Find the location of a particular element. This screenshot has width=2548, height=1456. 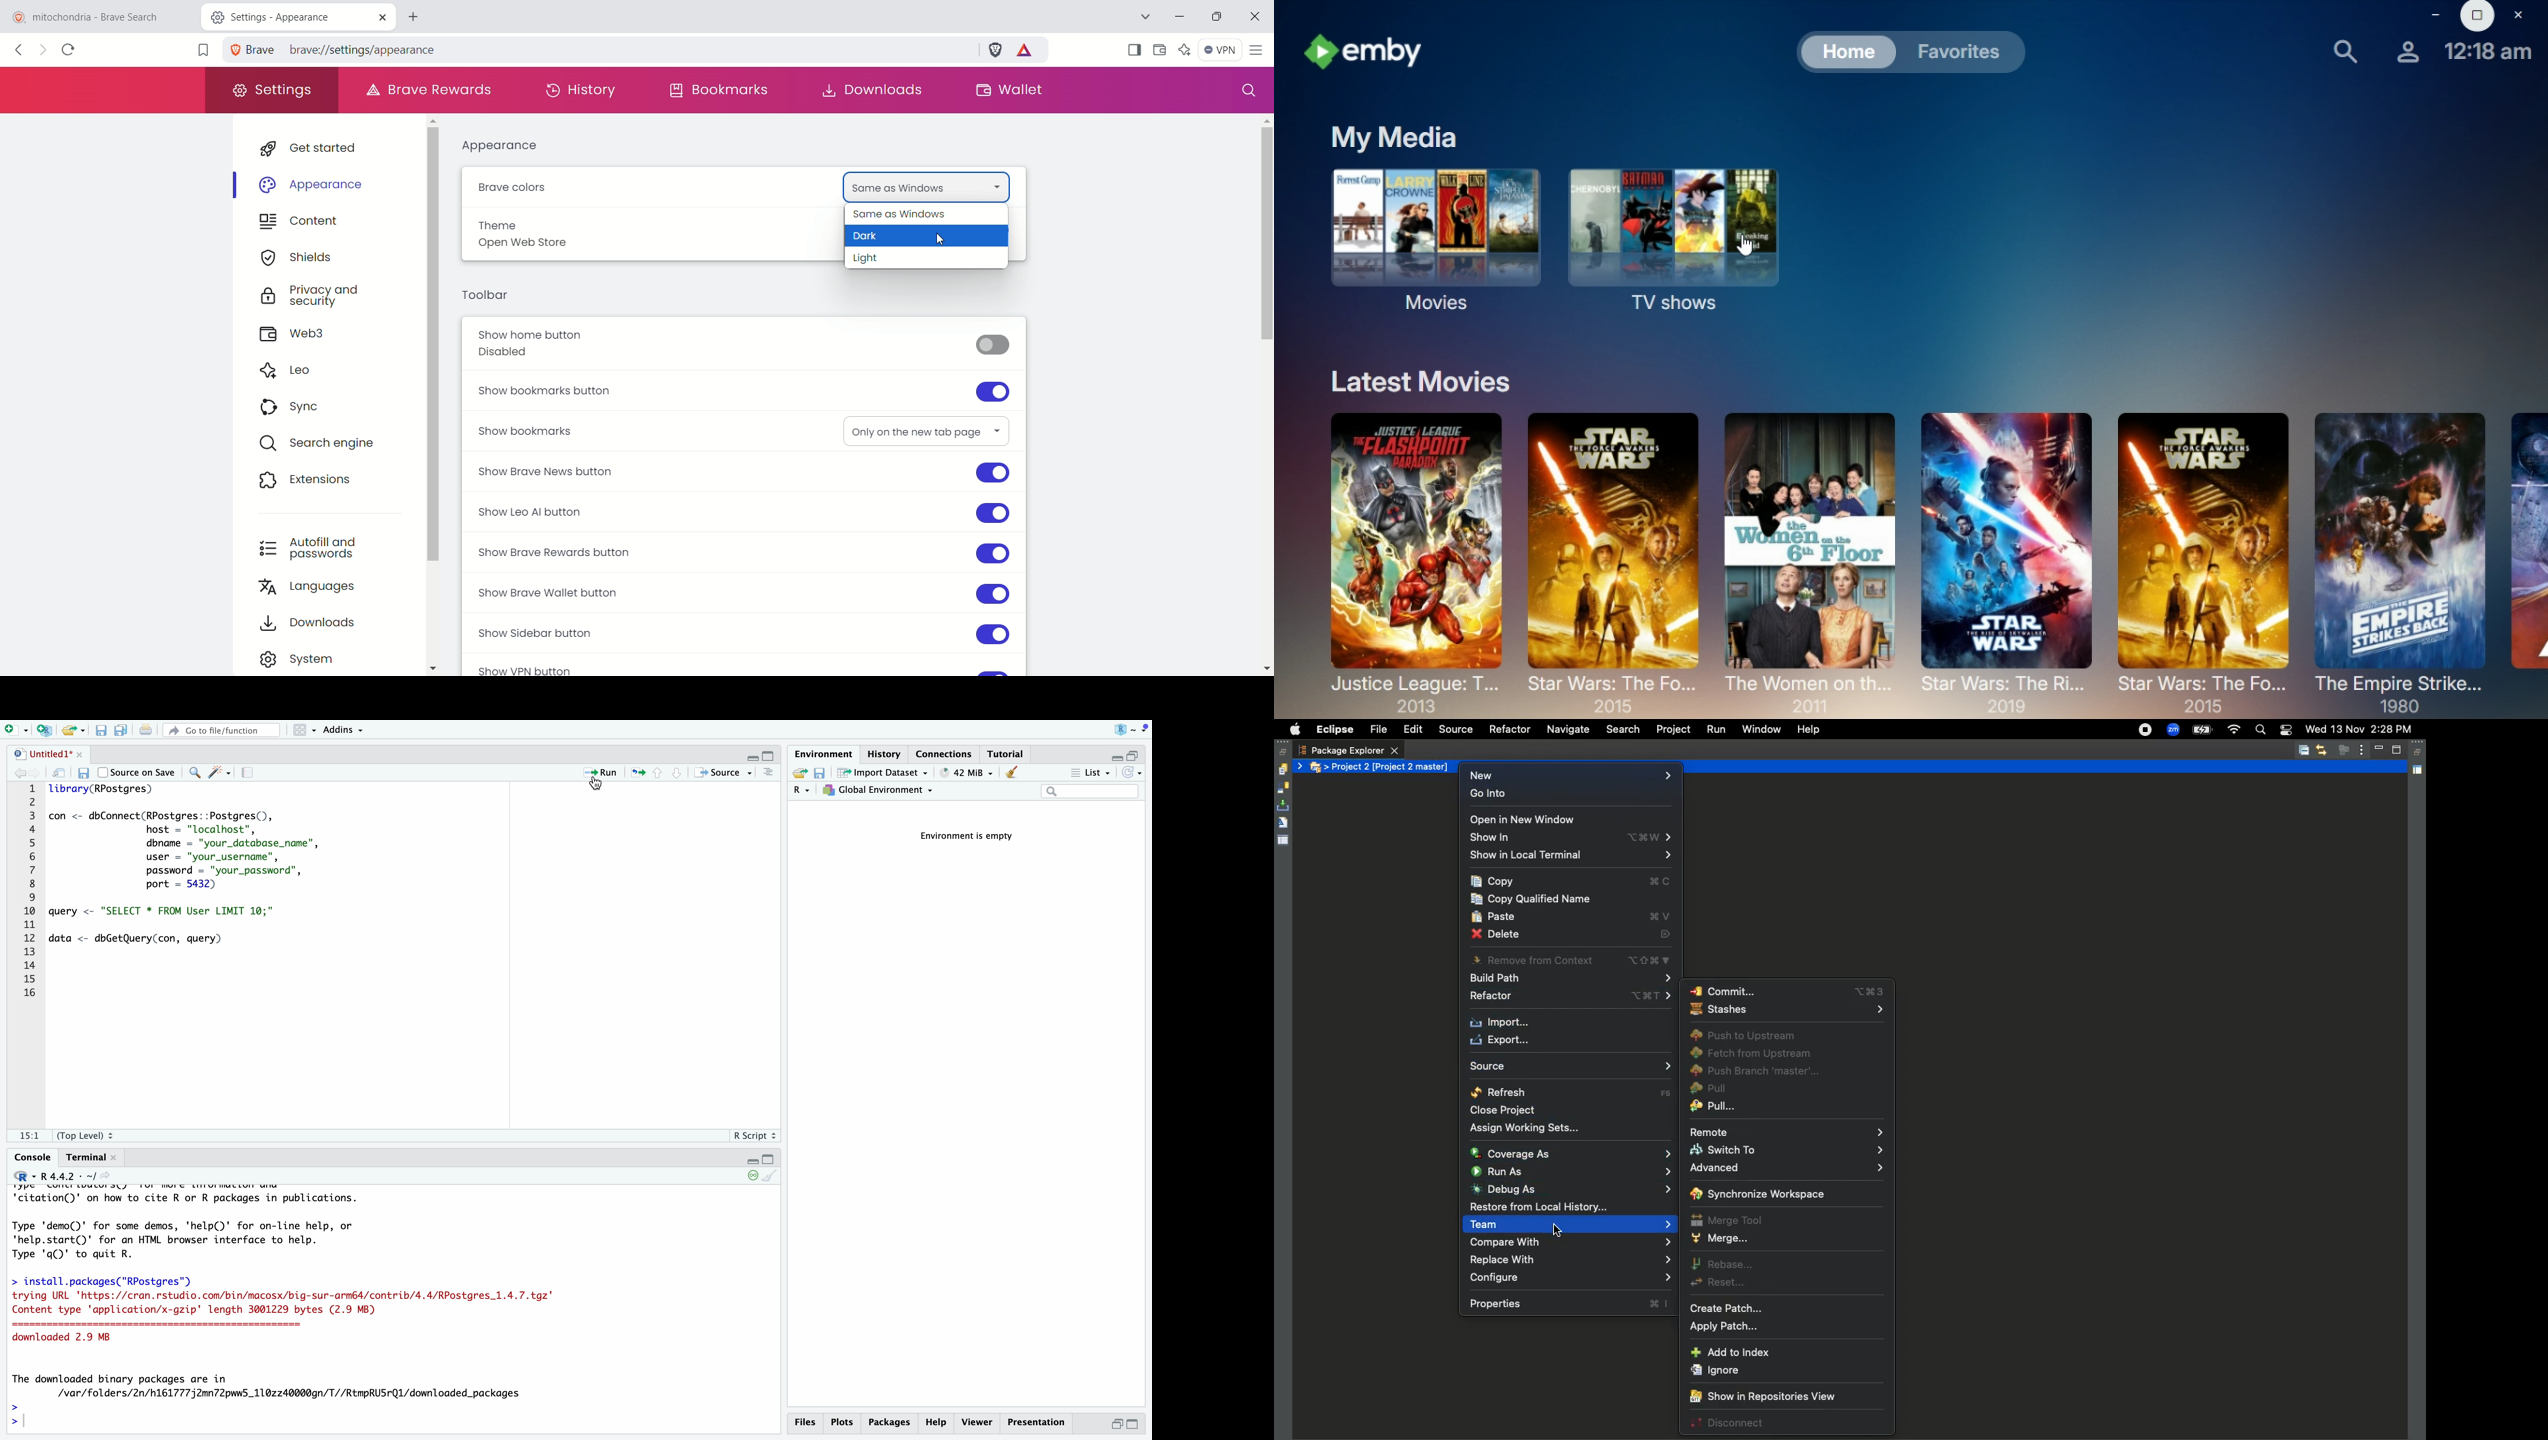

list is located at coordinates (1089, 774).